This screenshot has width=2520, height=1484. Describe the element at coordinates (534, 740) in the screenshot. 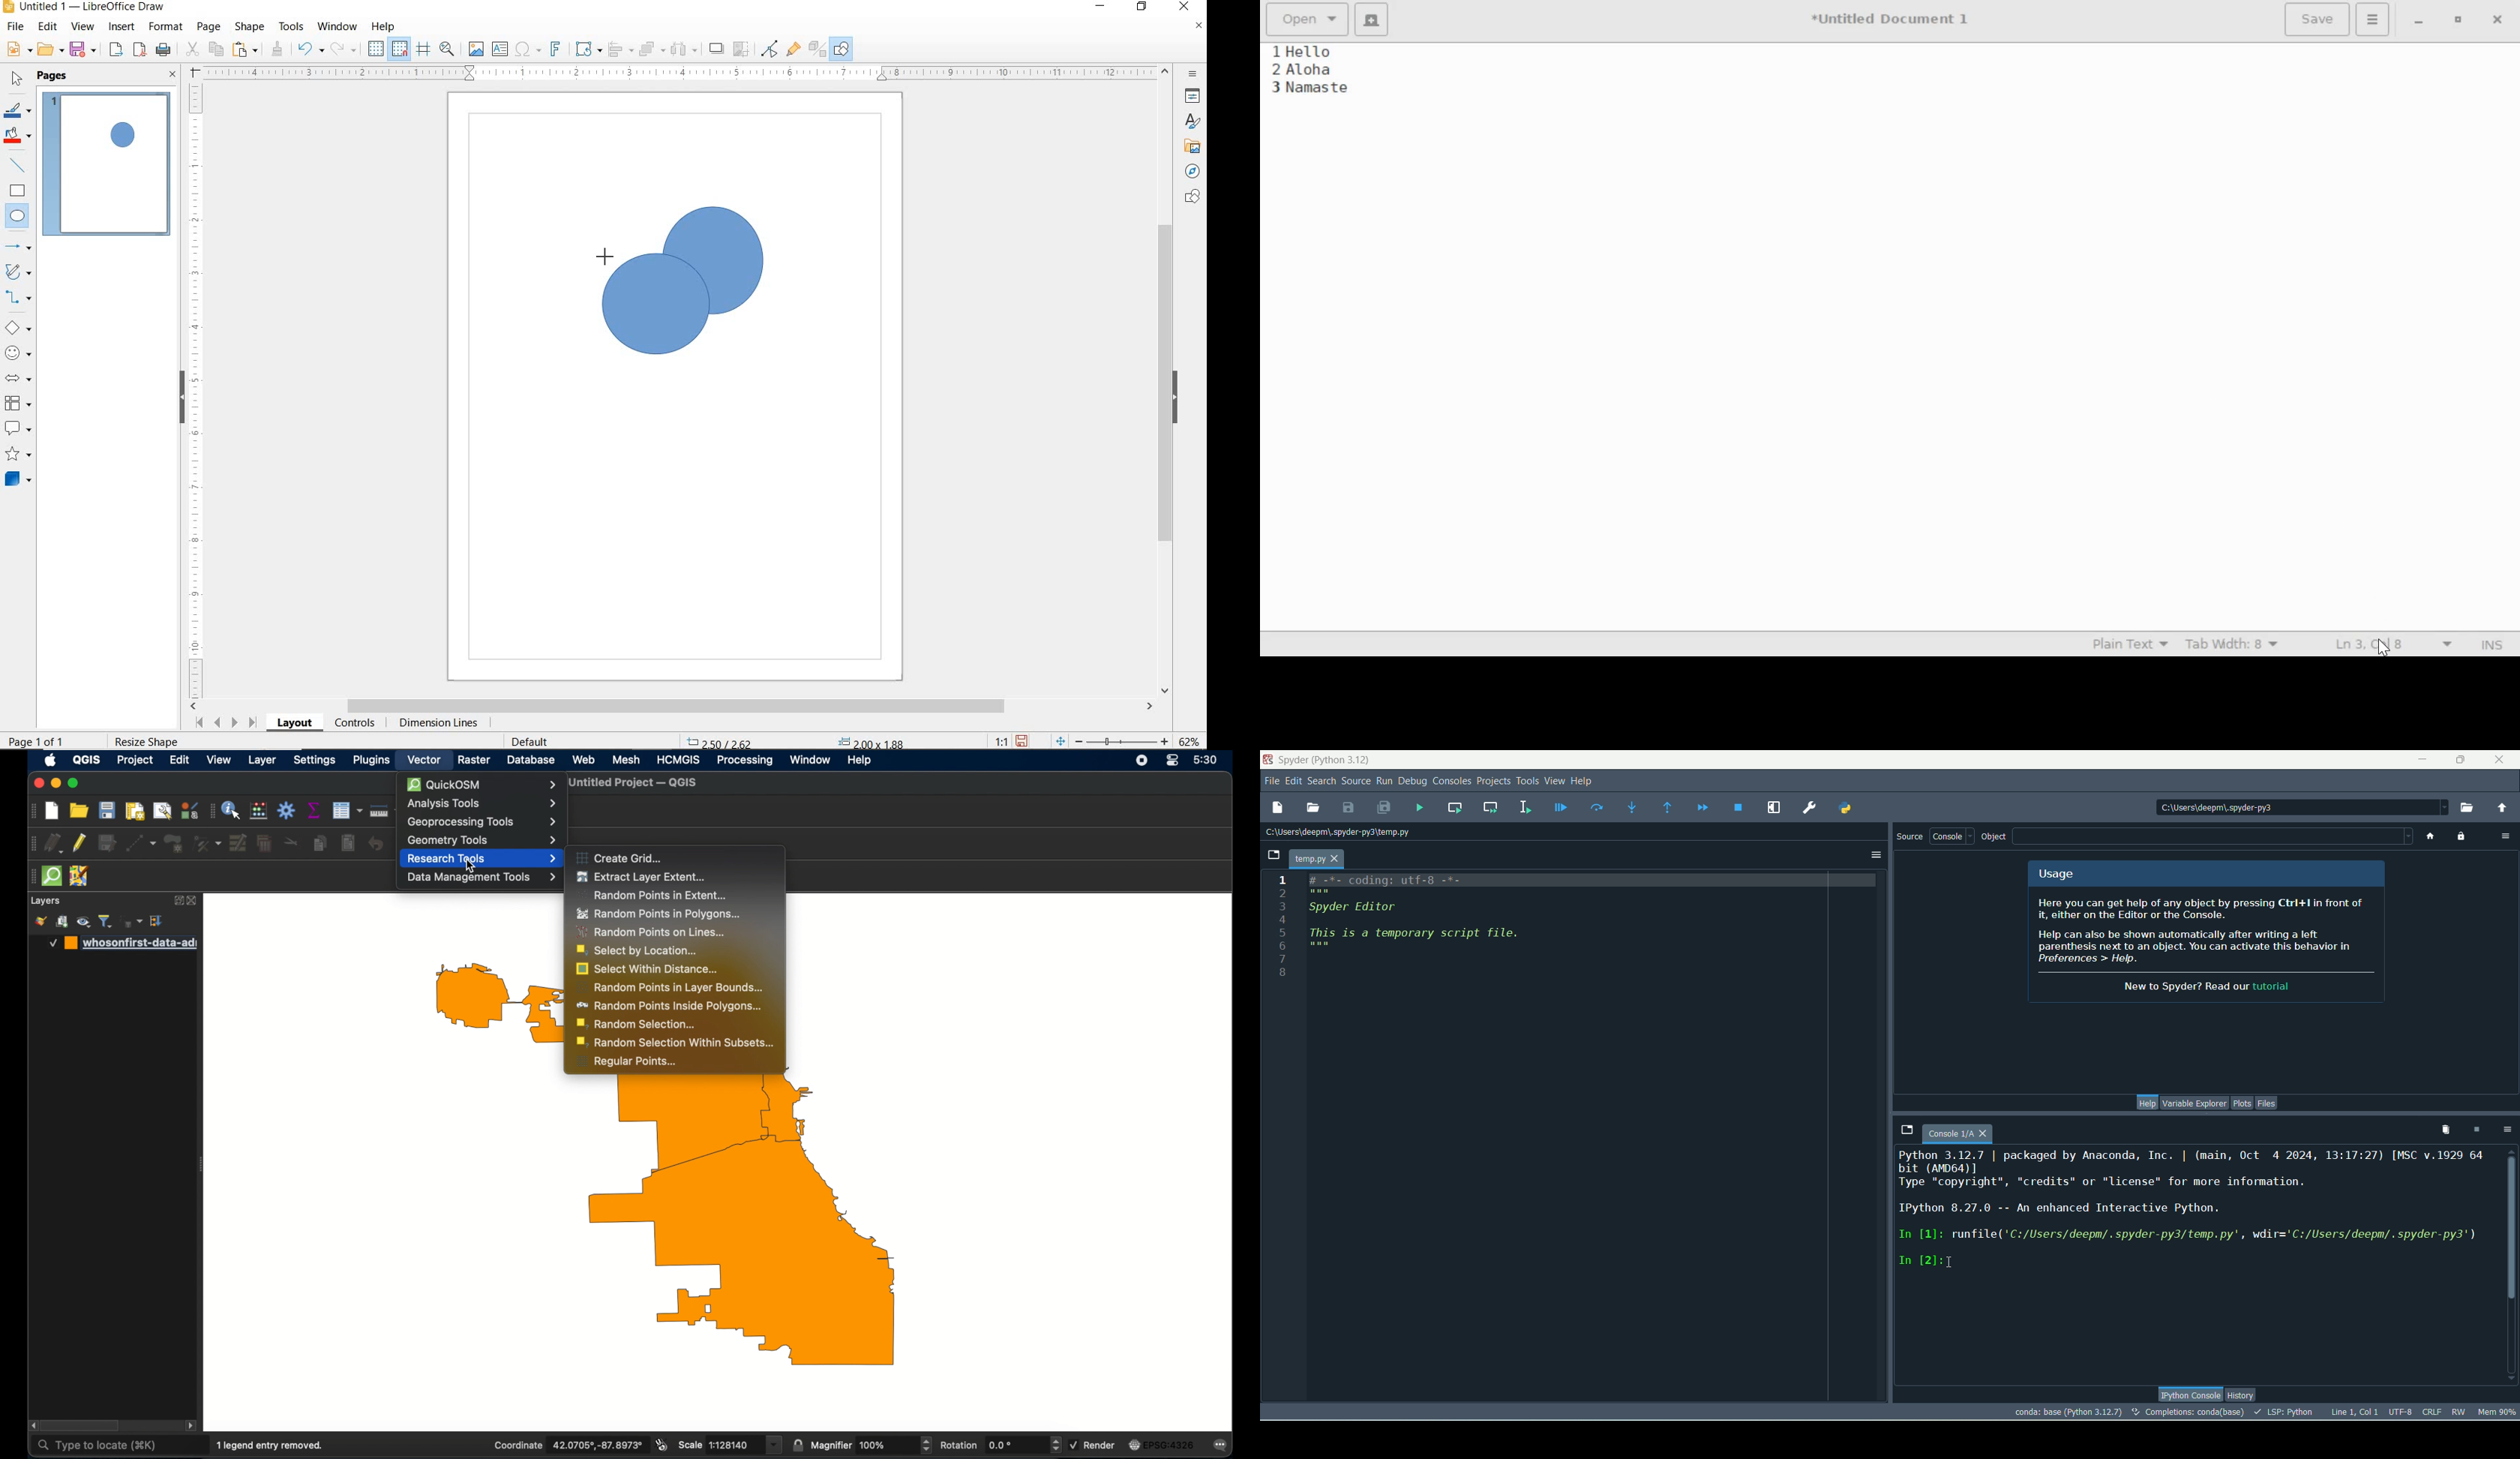

I see `DEFAULT` at that location.